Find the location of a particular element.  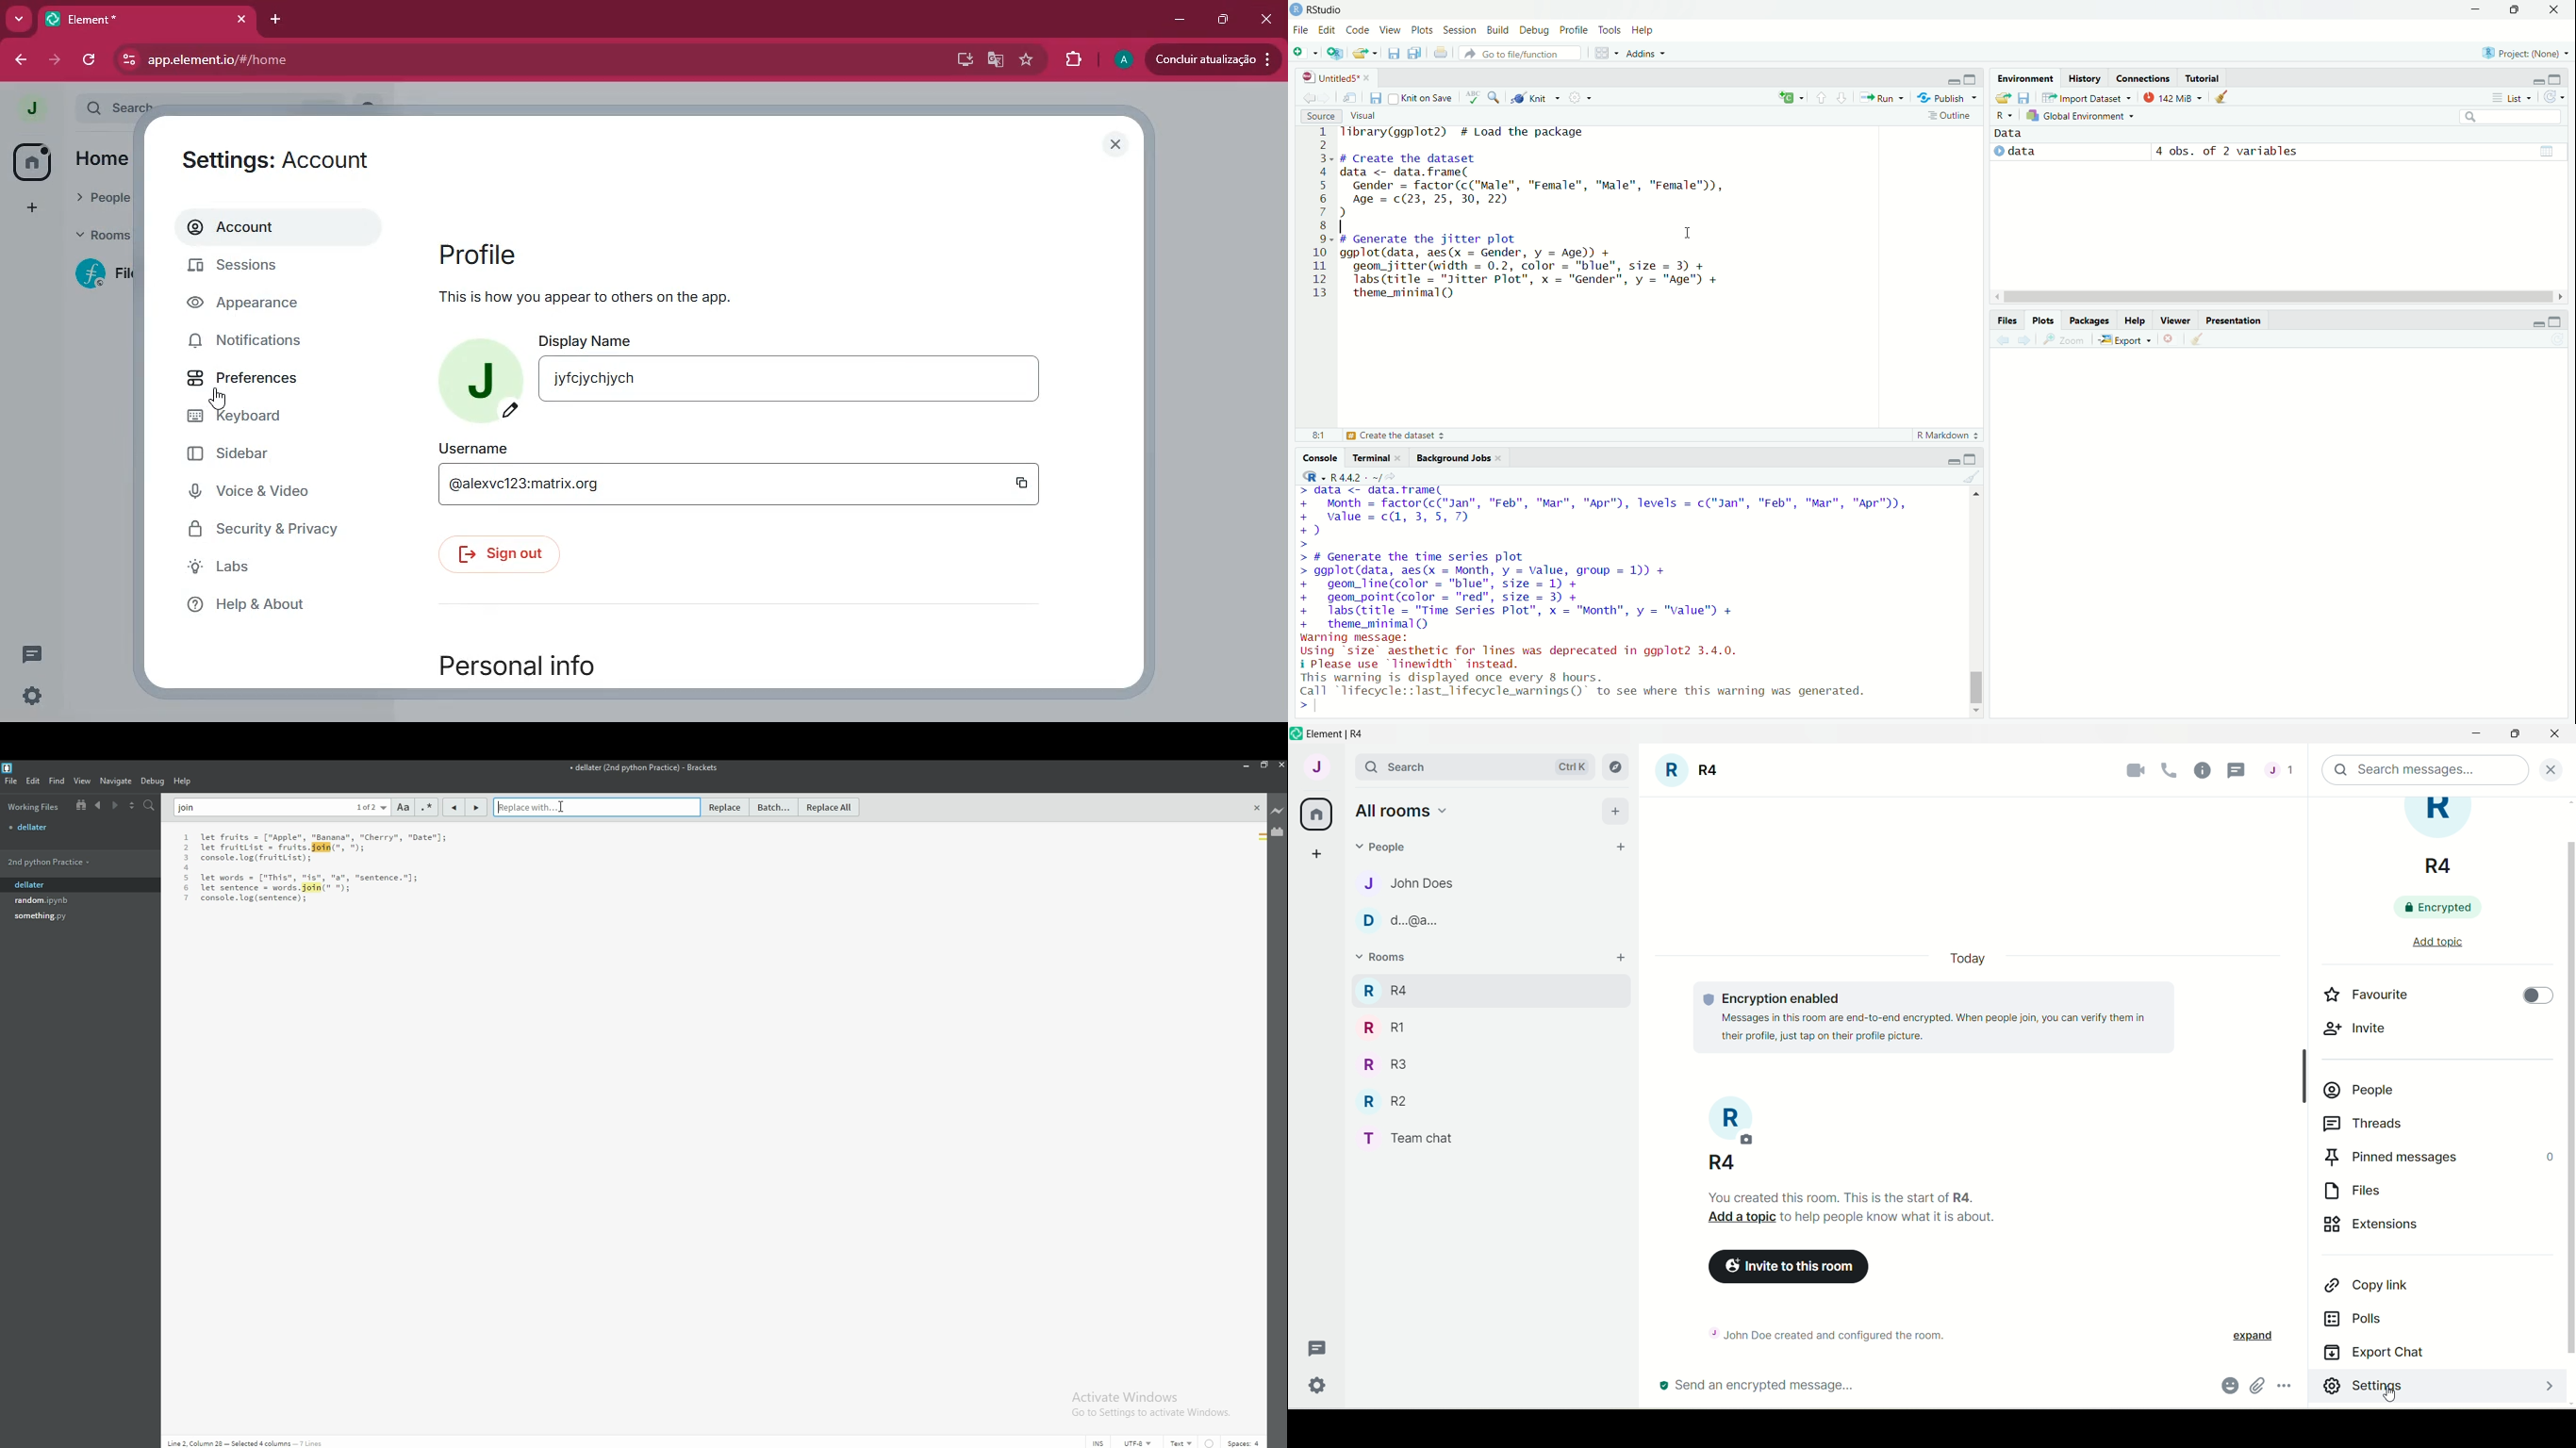

edit is located at coordinates (1328, 31).